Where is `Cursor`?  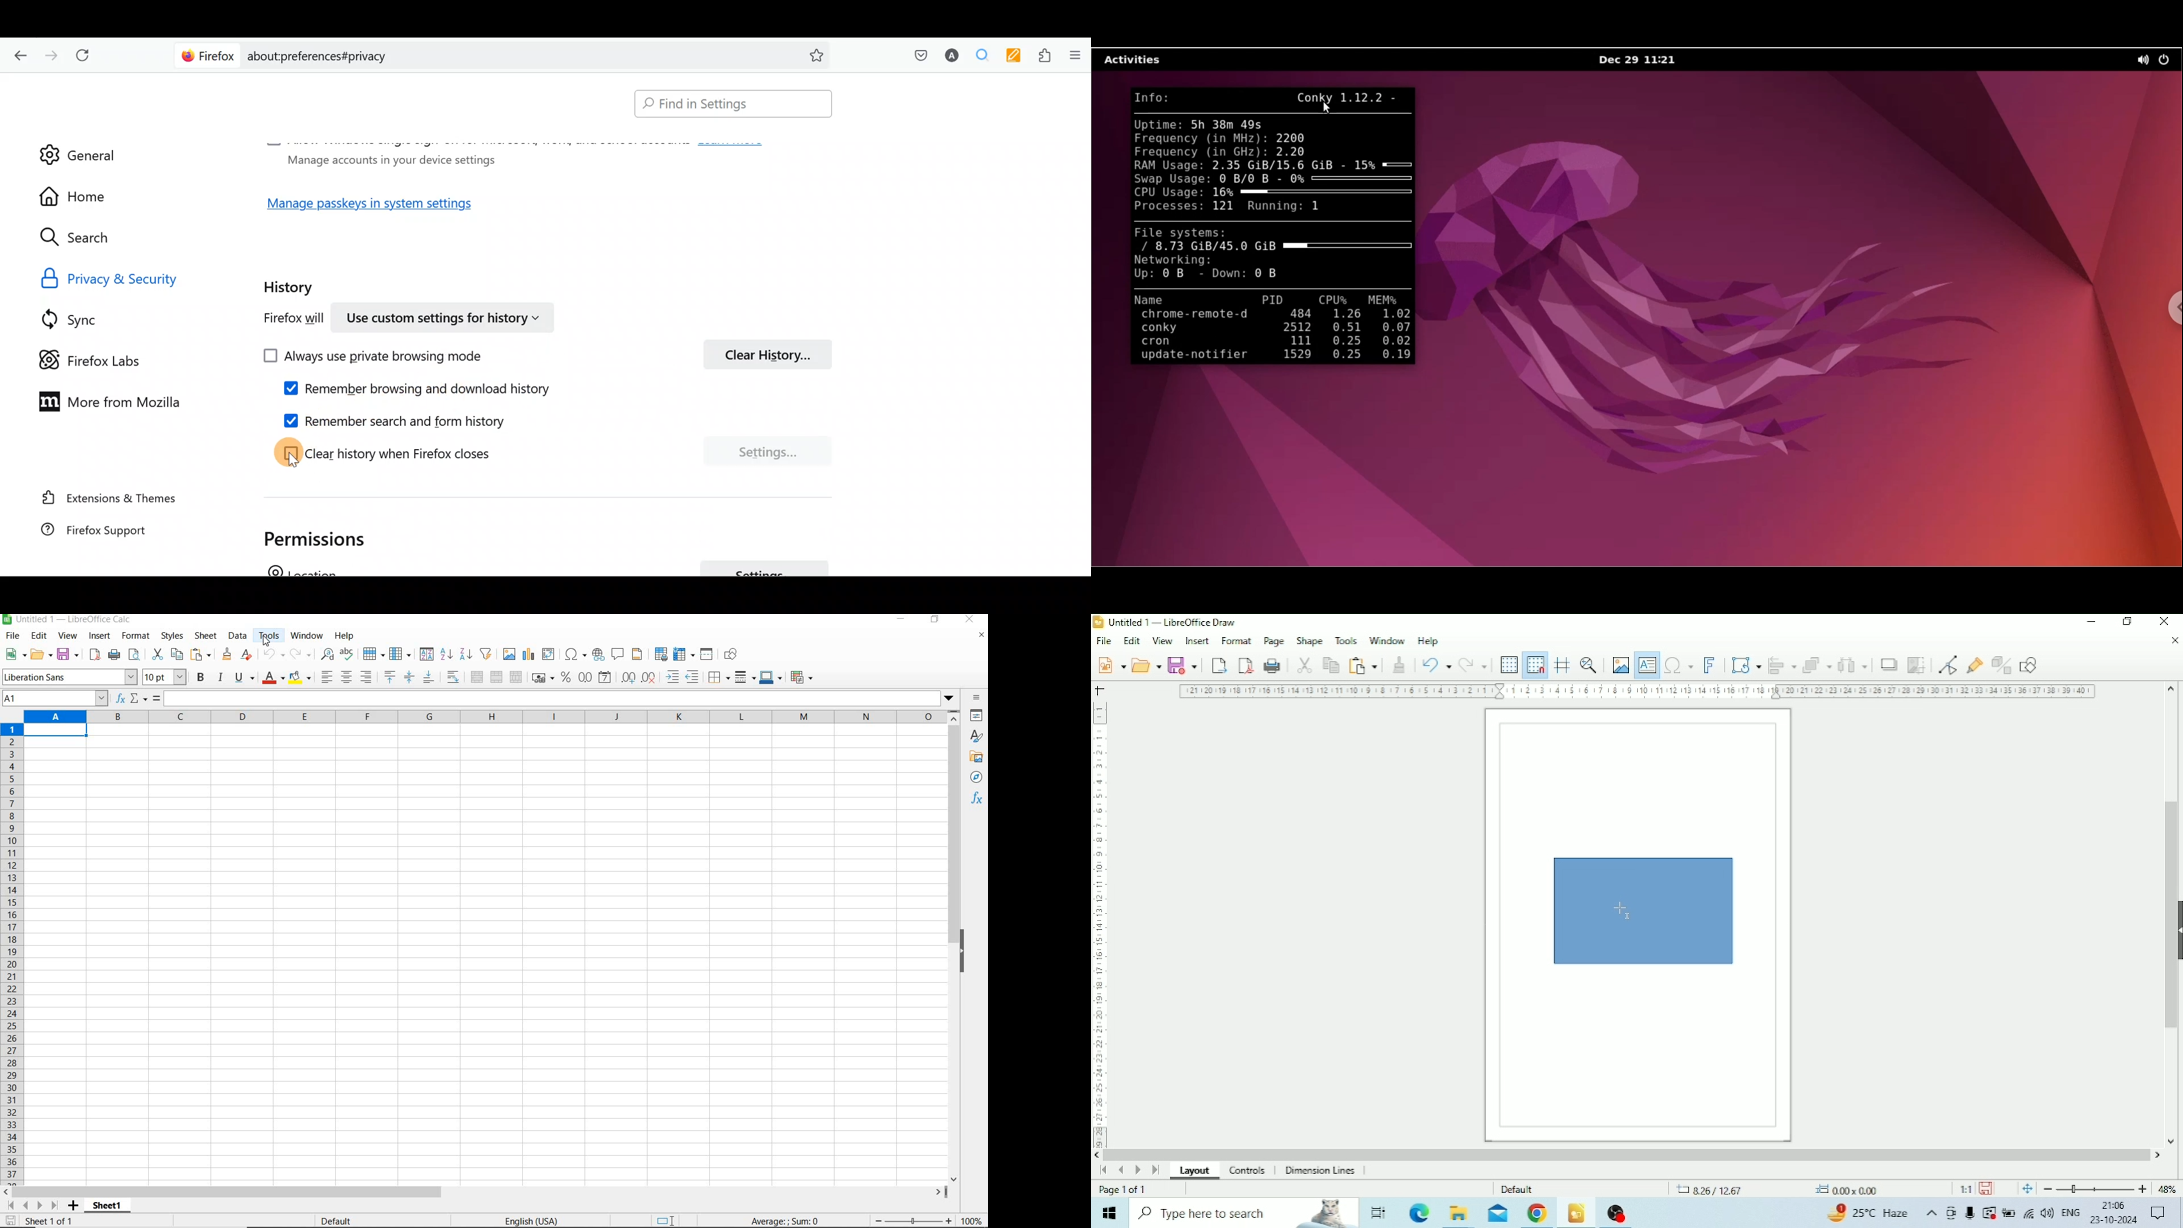
Cursor is located at coordinates (266, 641).